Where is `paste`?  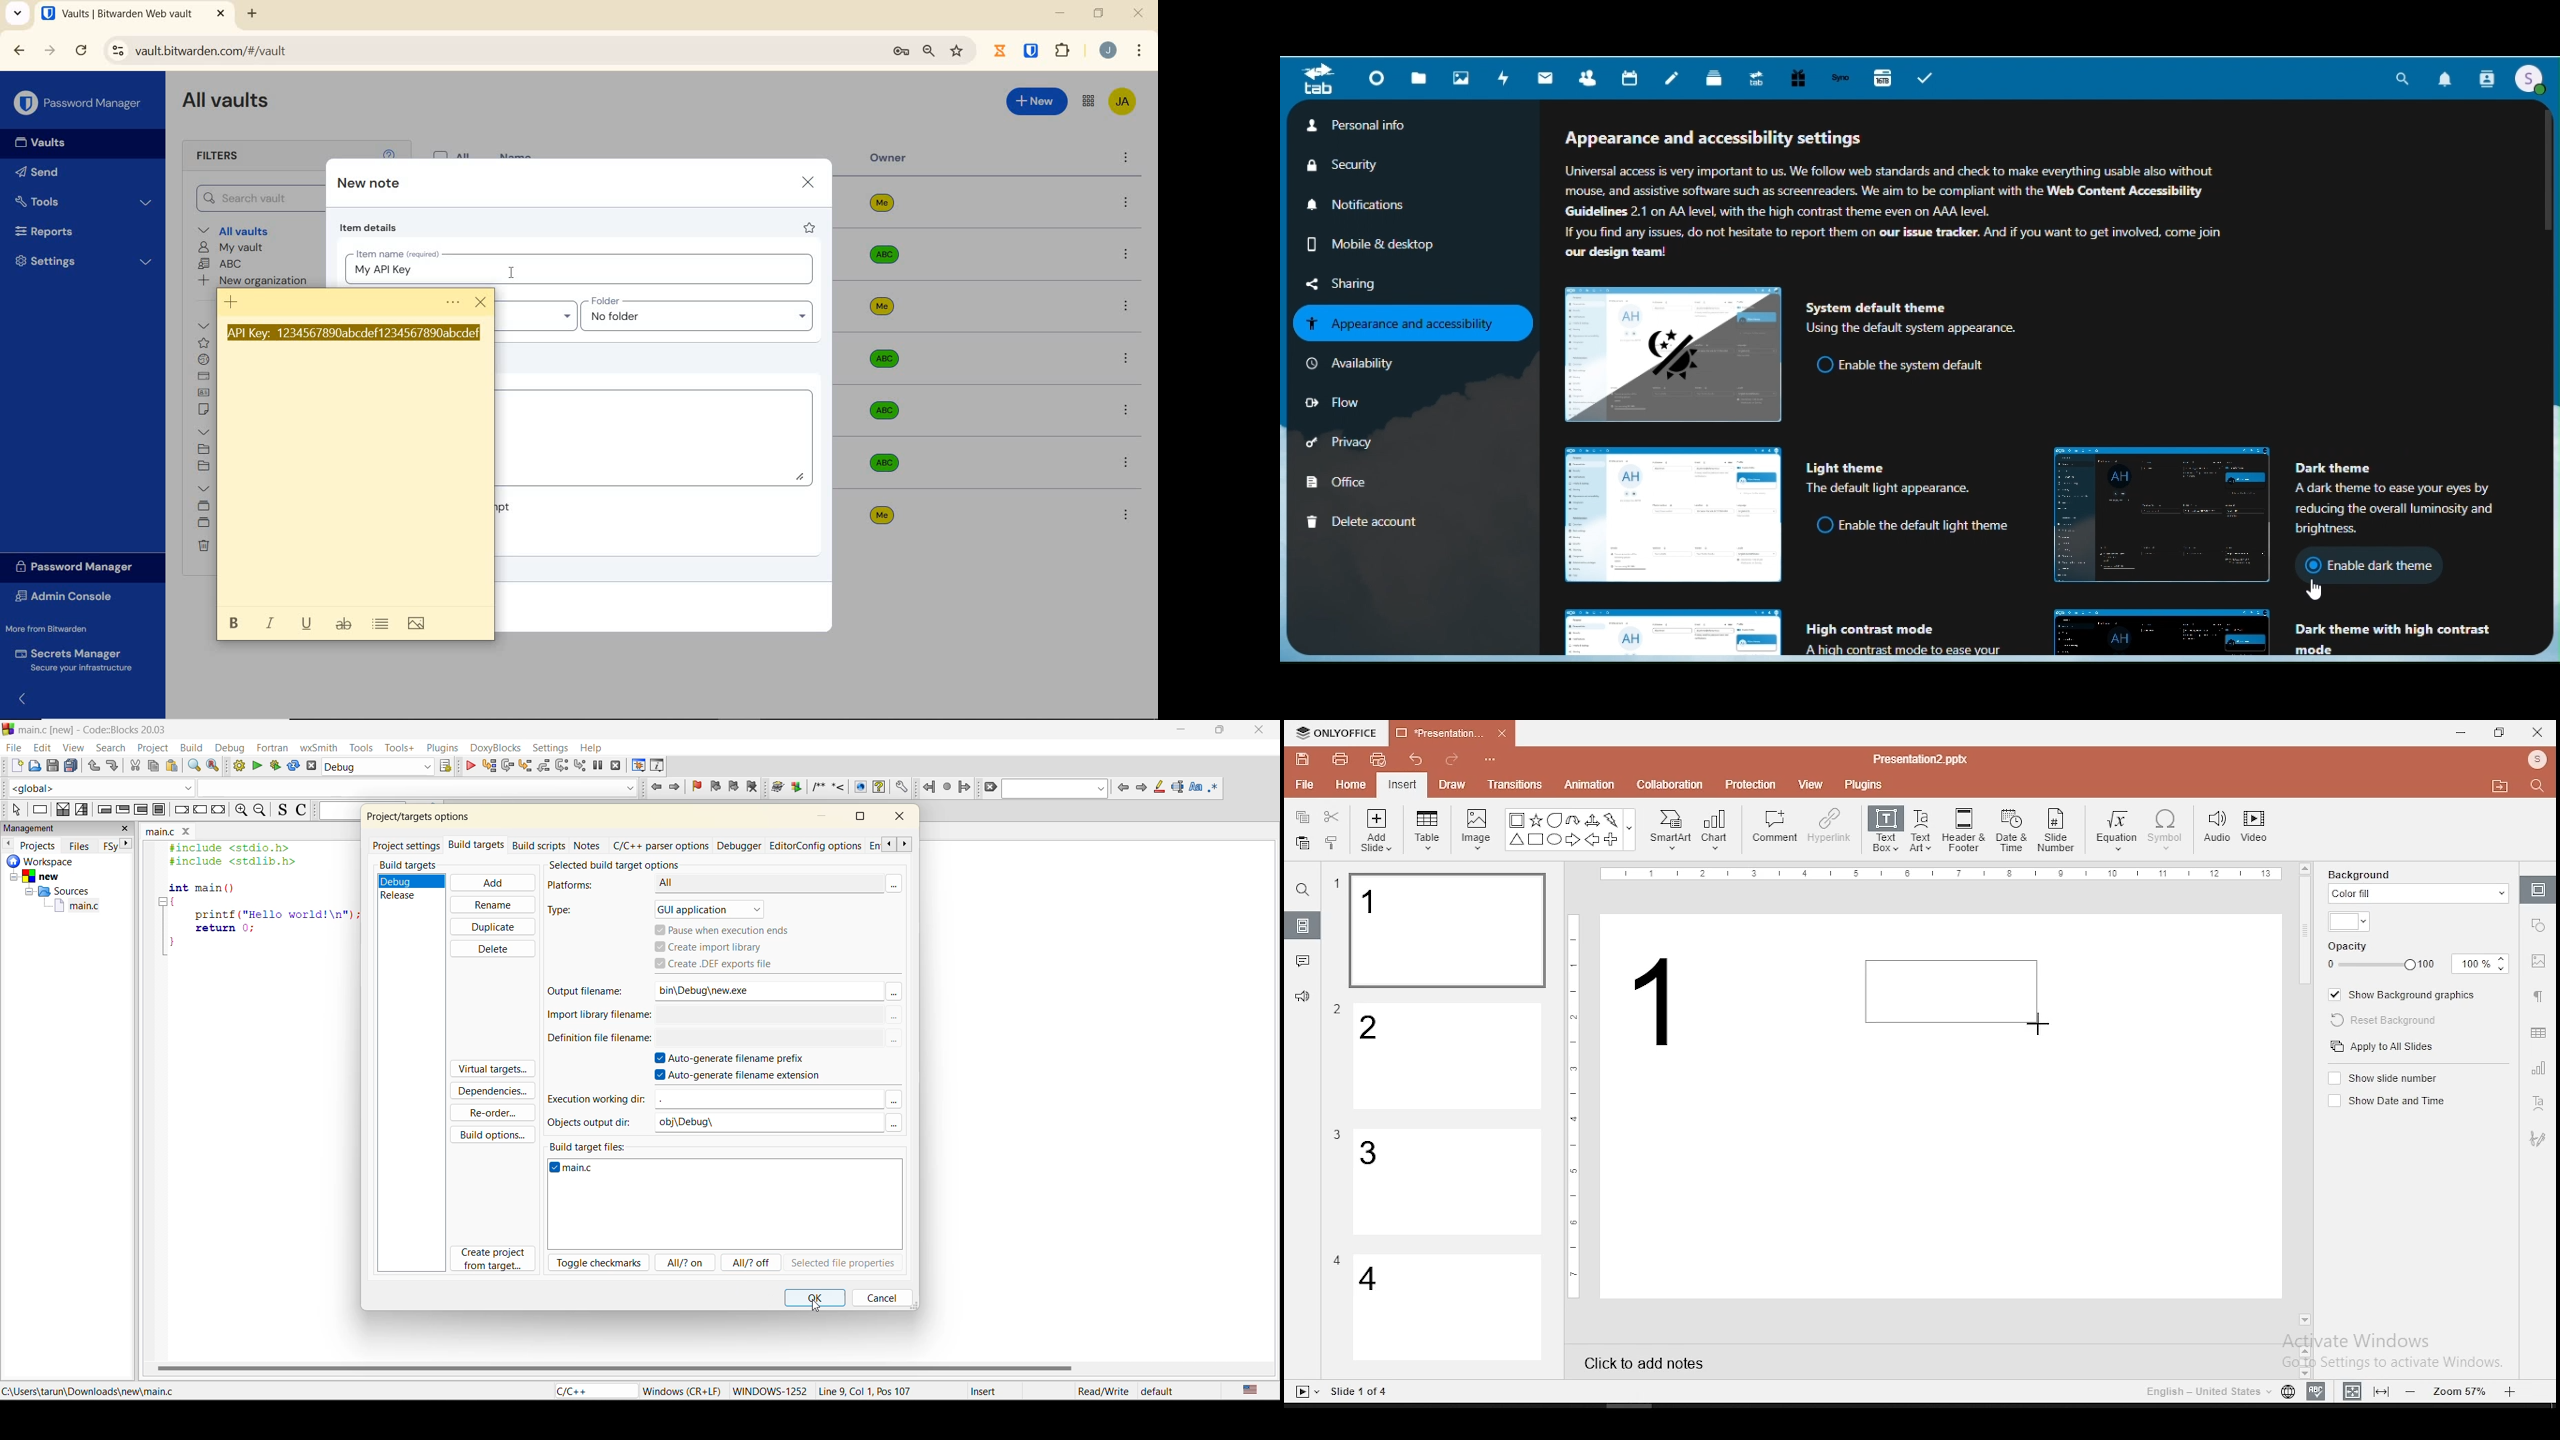
paste is located at coordinates (1301, 843).